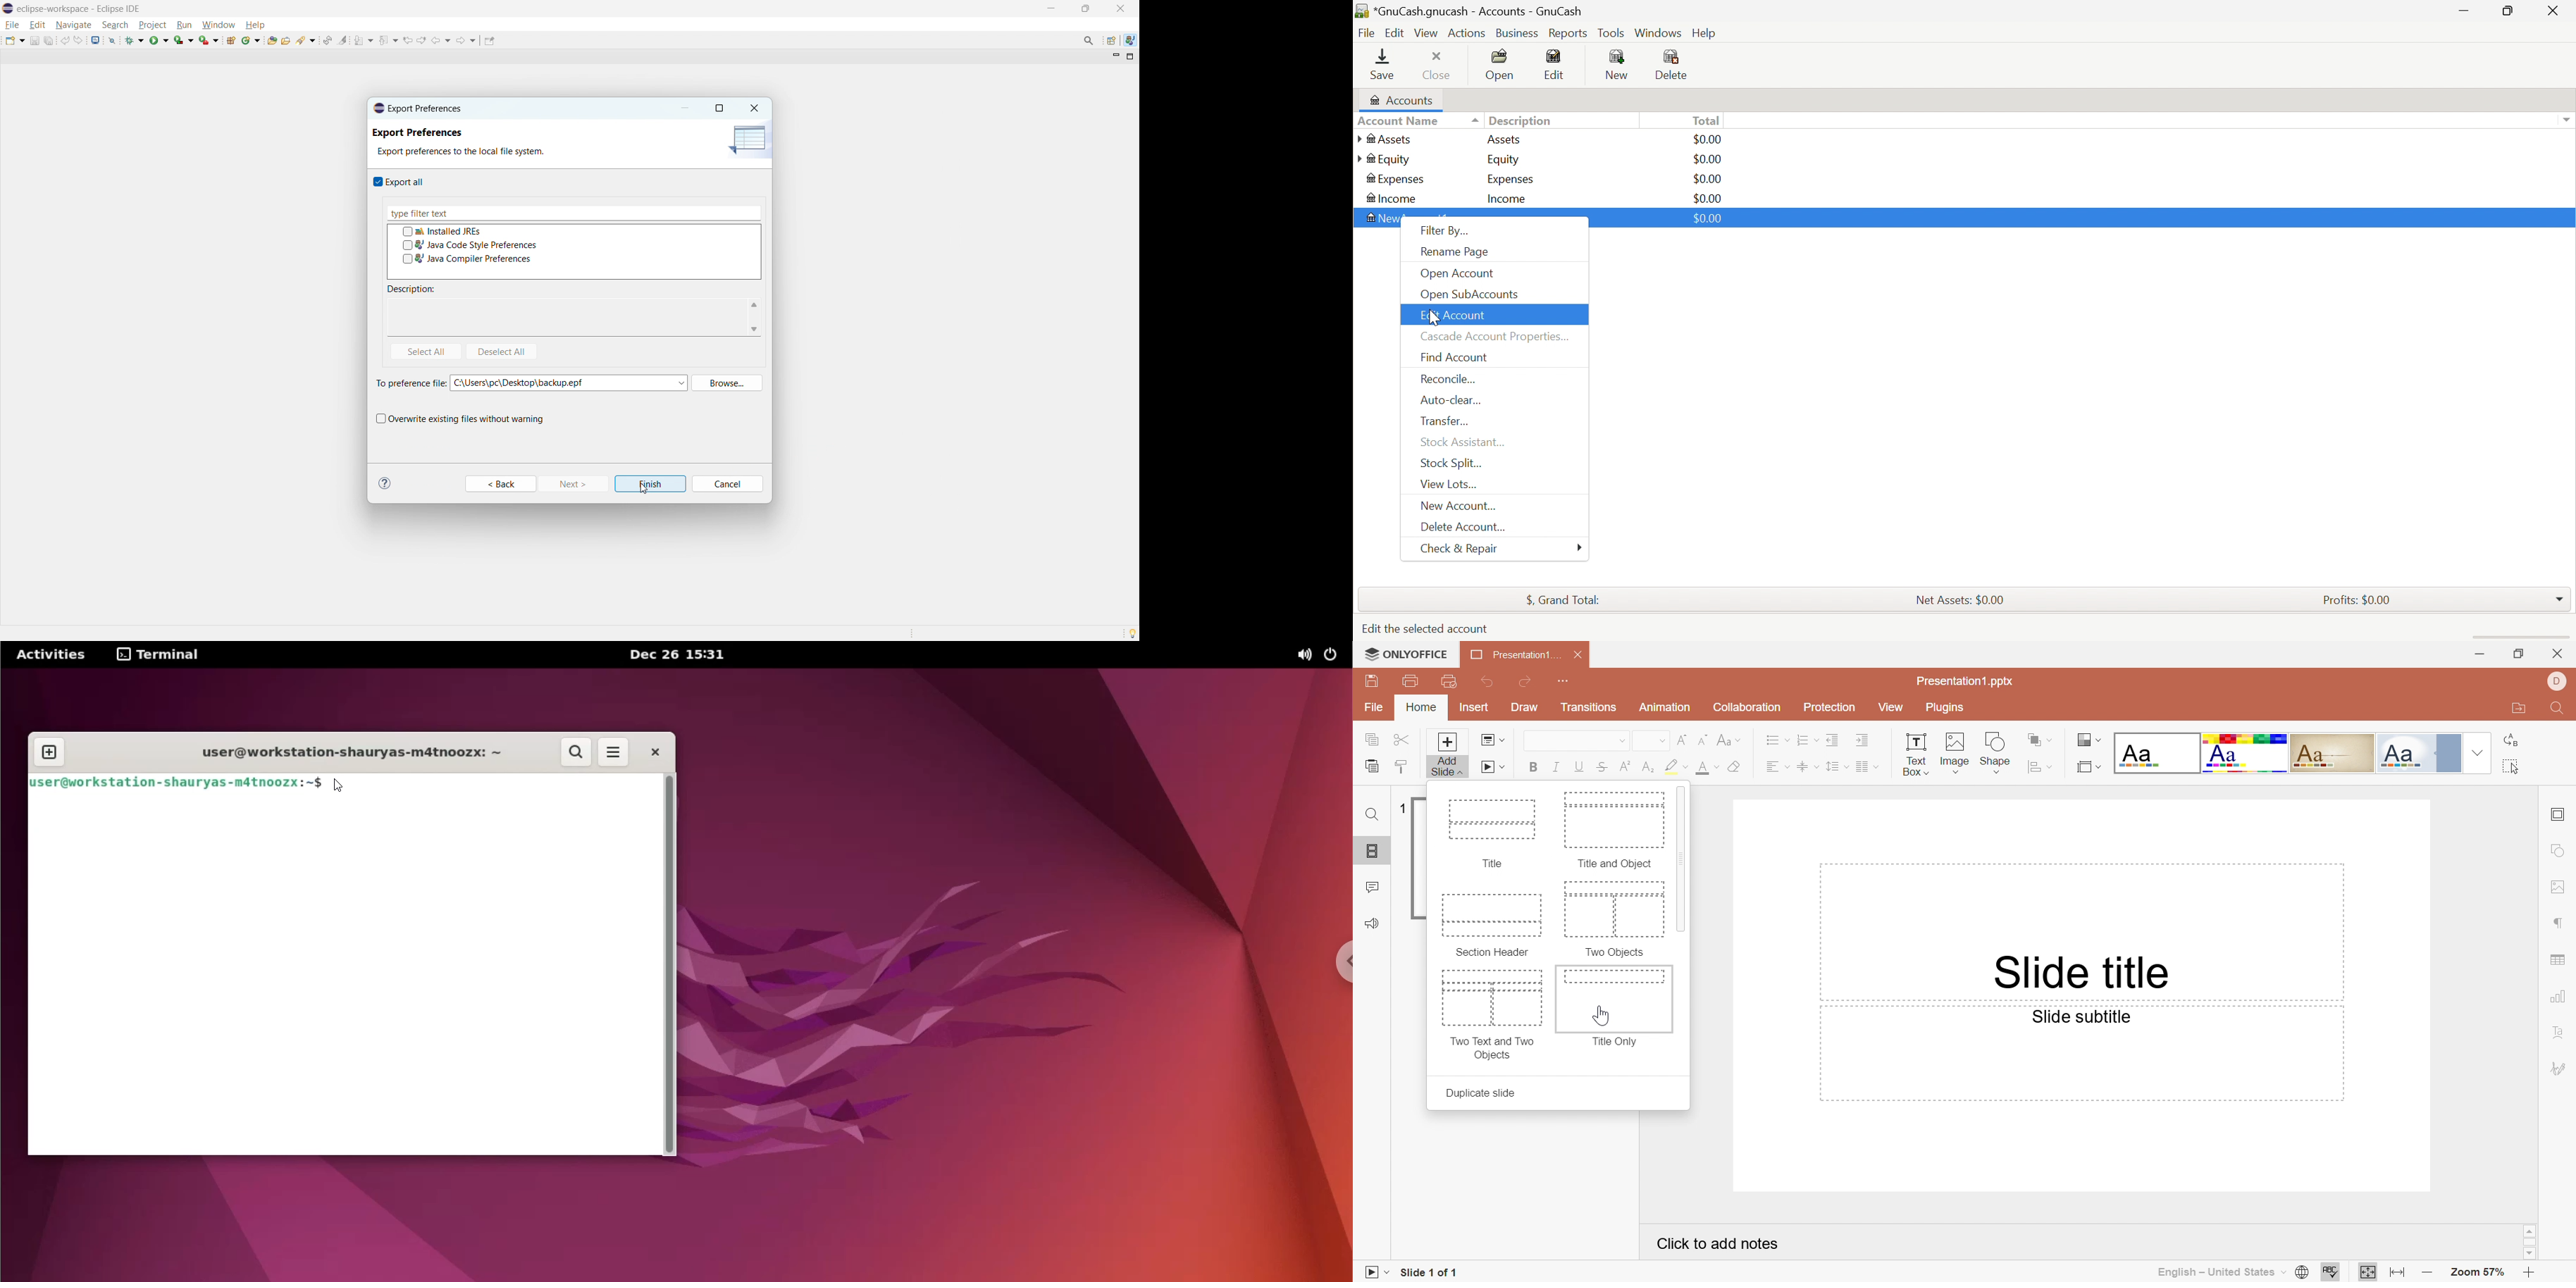 This screenshot has height=1288, width=2576. I want to click on Open, so click(1501, 64).